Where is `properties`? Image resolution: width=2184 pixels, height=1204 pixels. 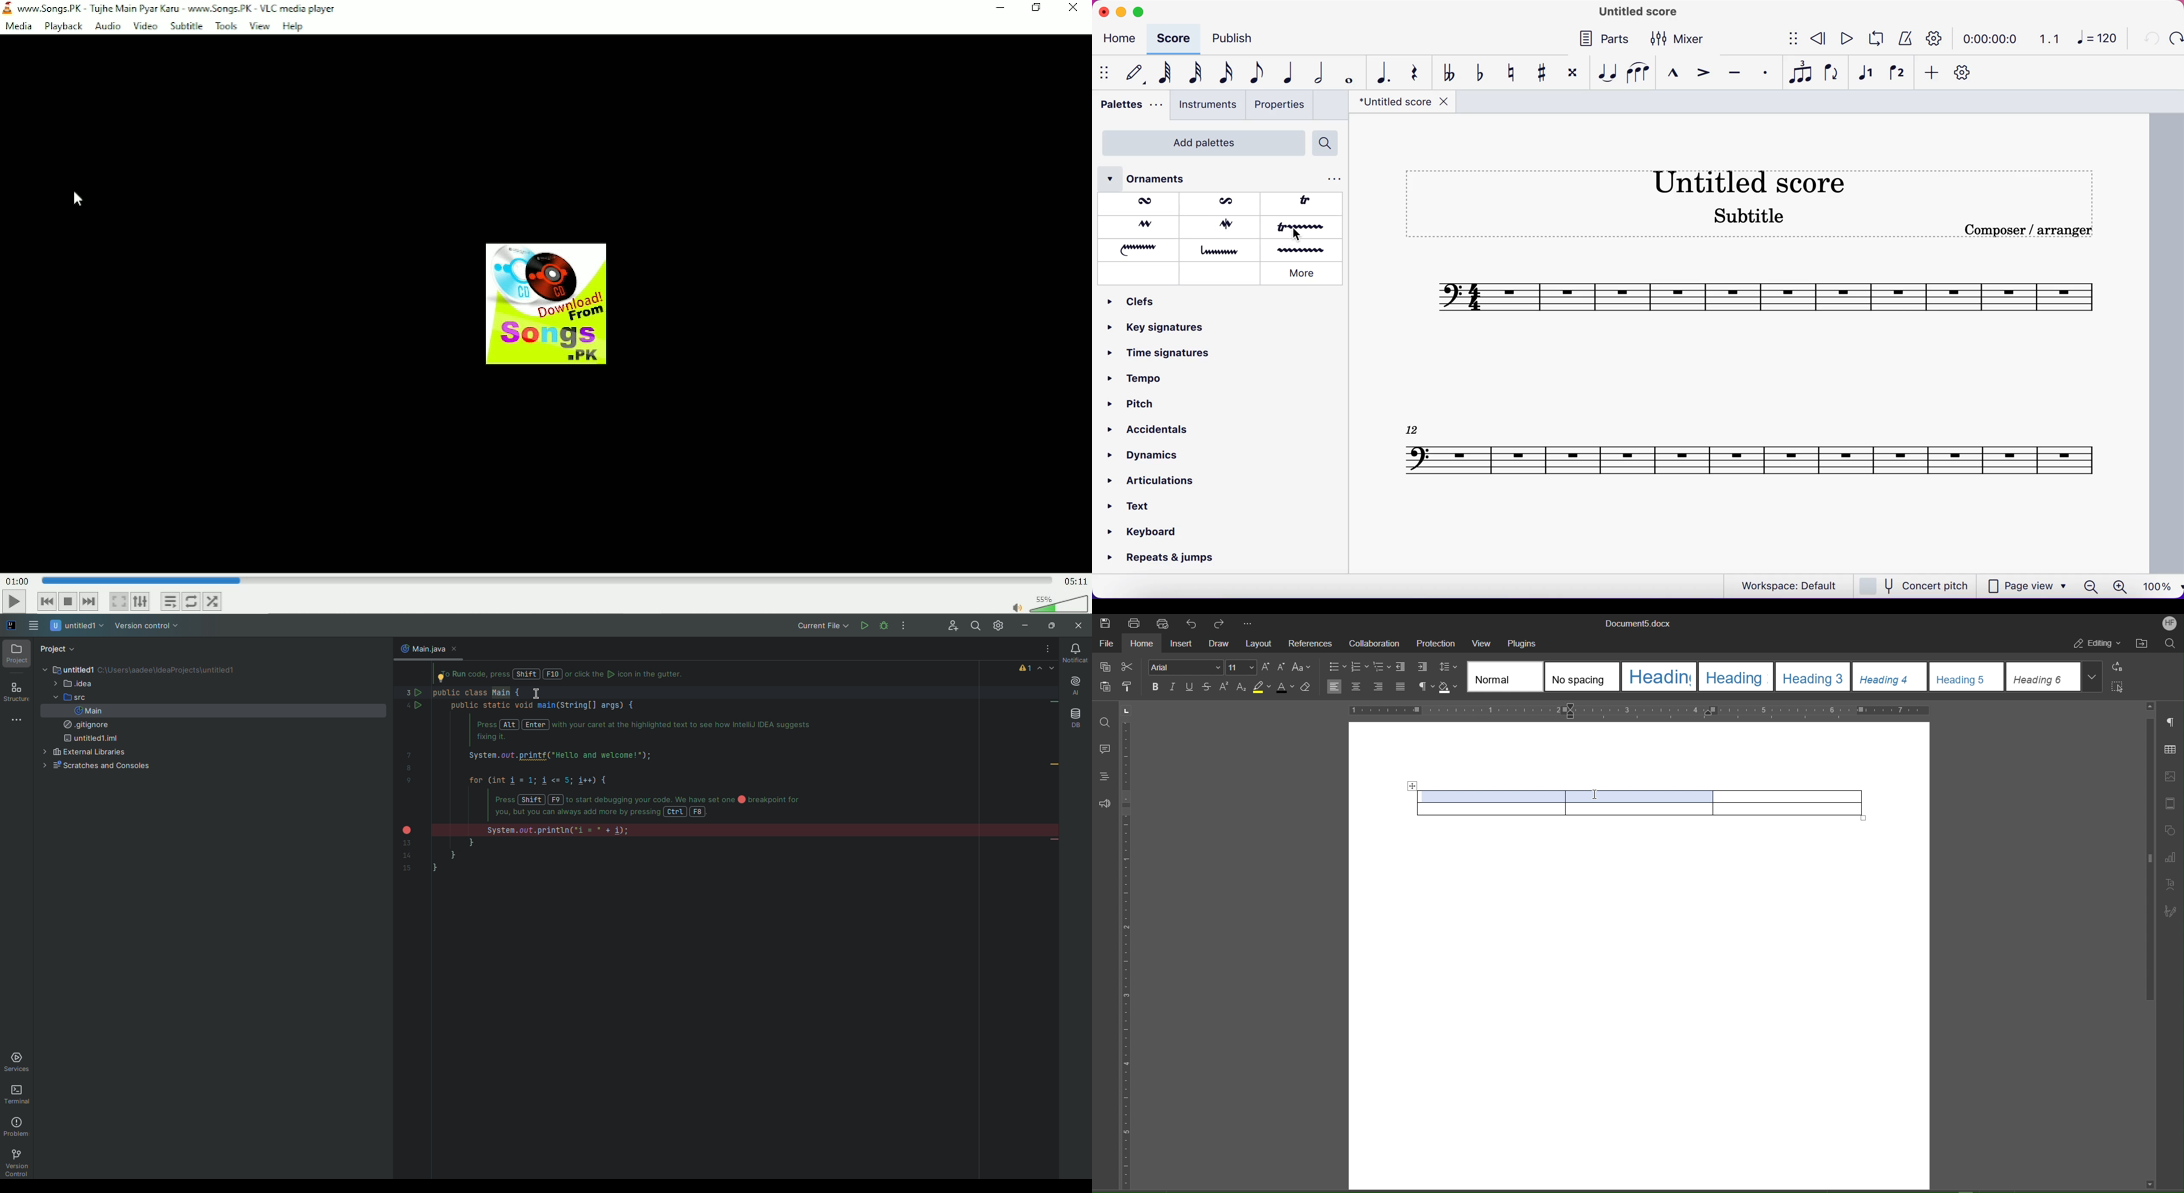 properties is located at coordinates (1282, 106).